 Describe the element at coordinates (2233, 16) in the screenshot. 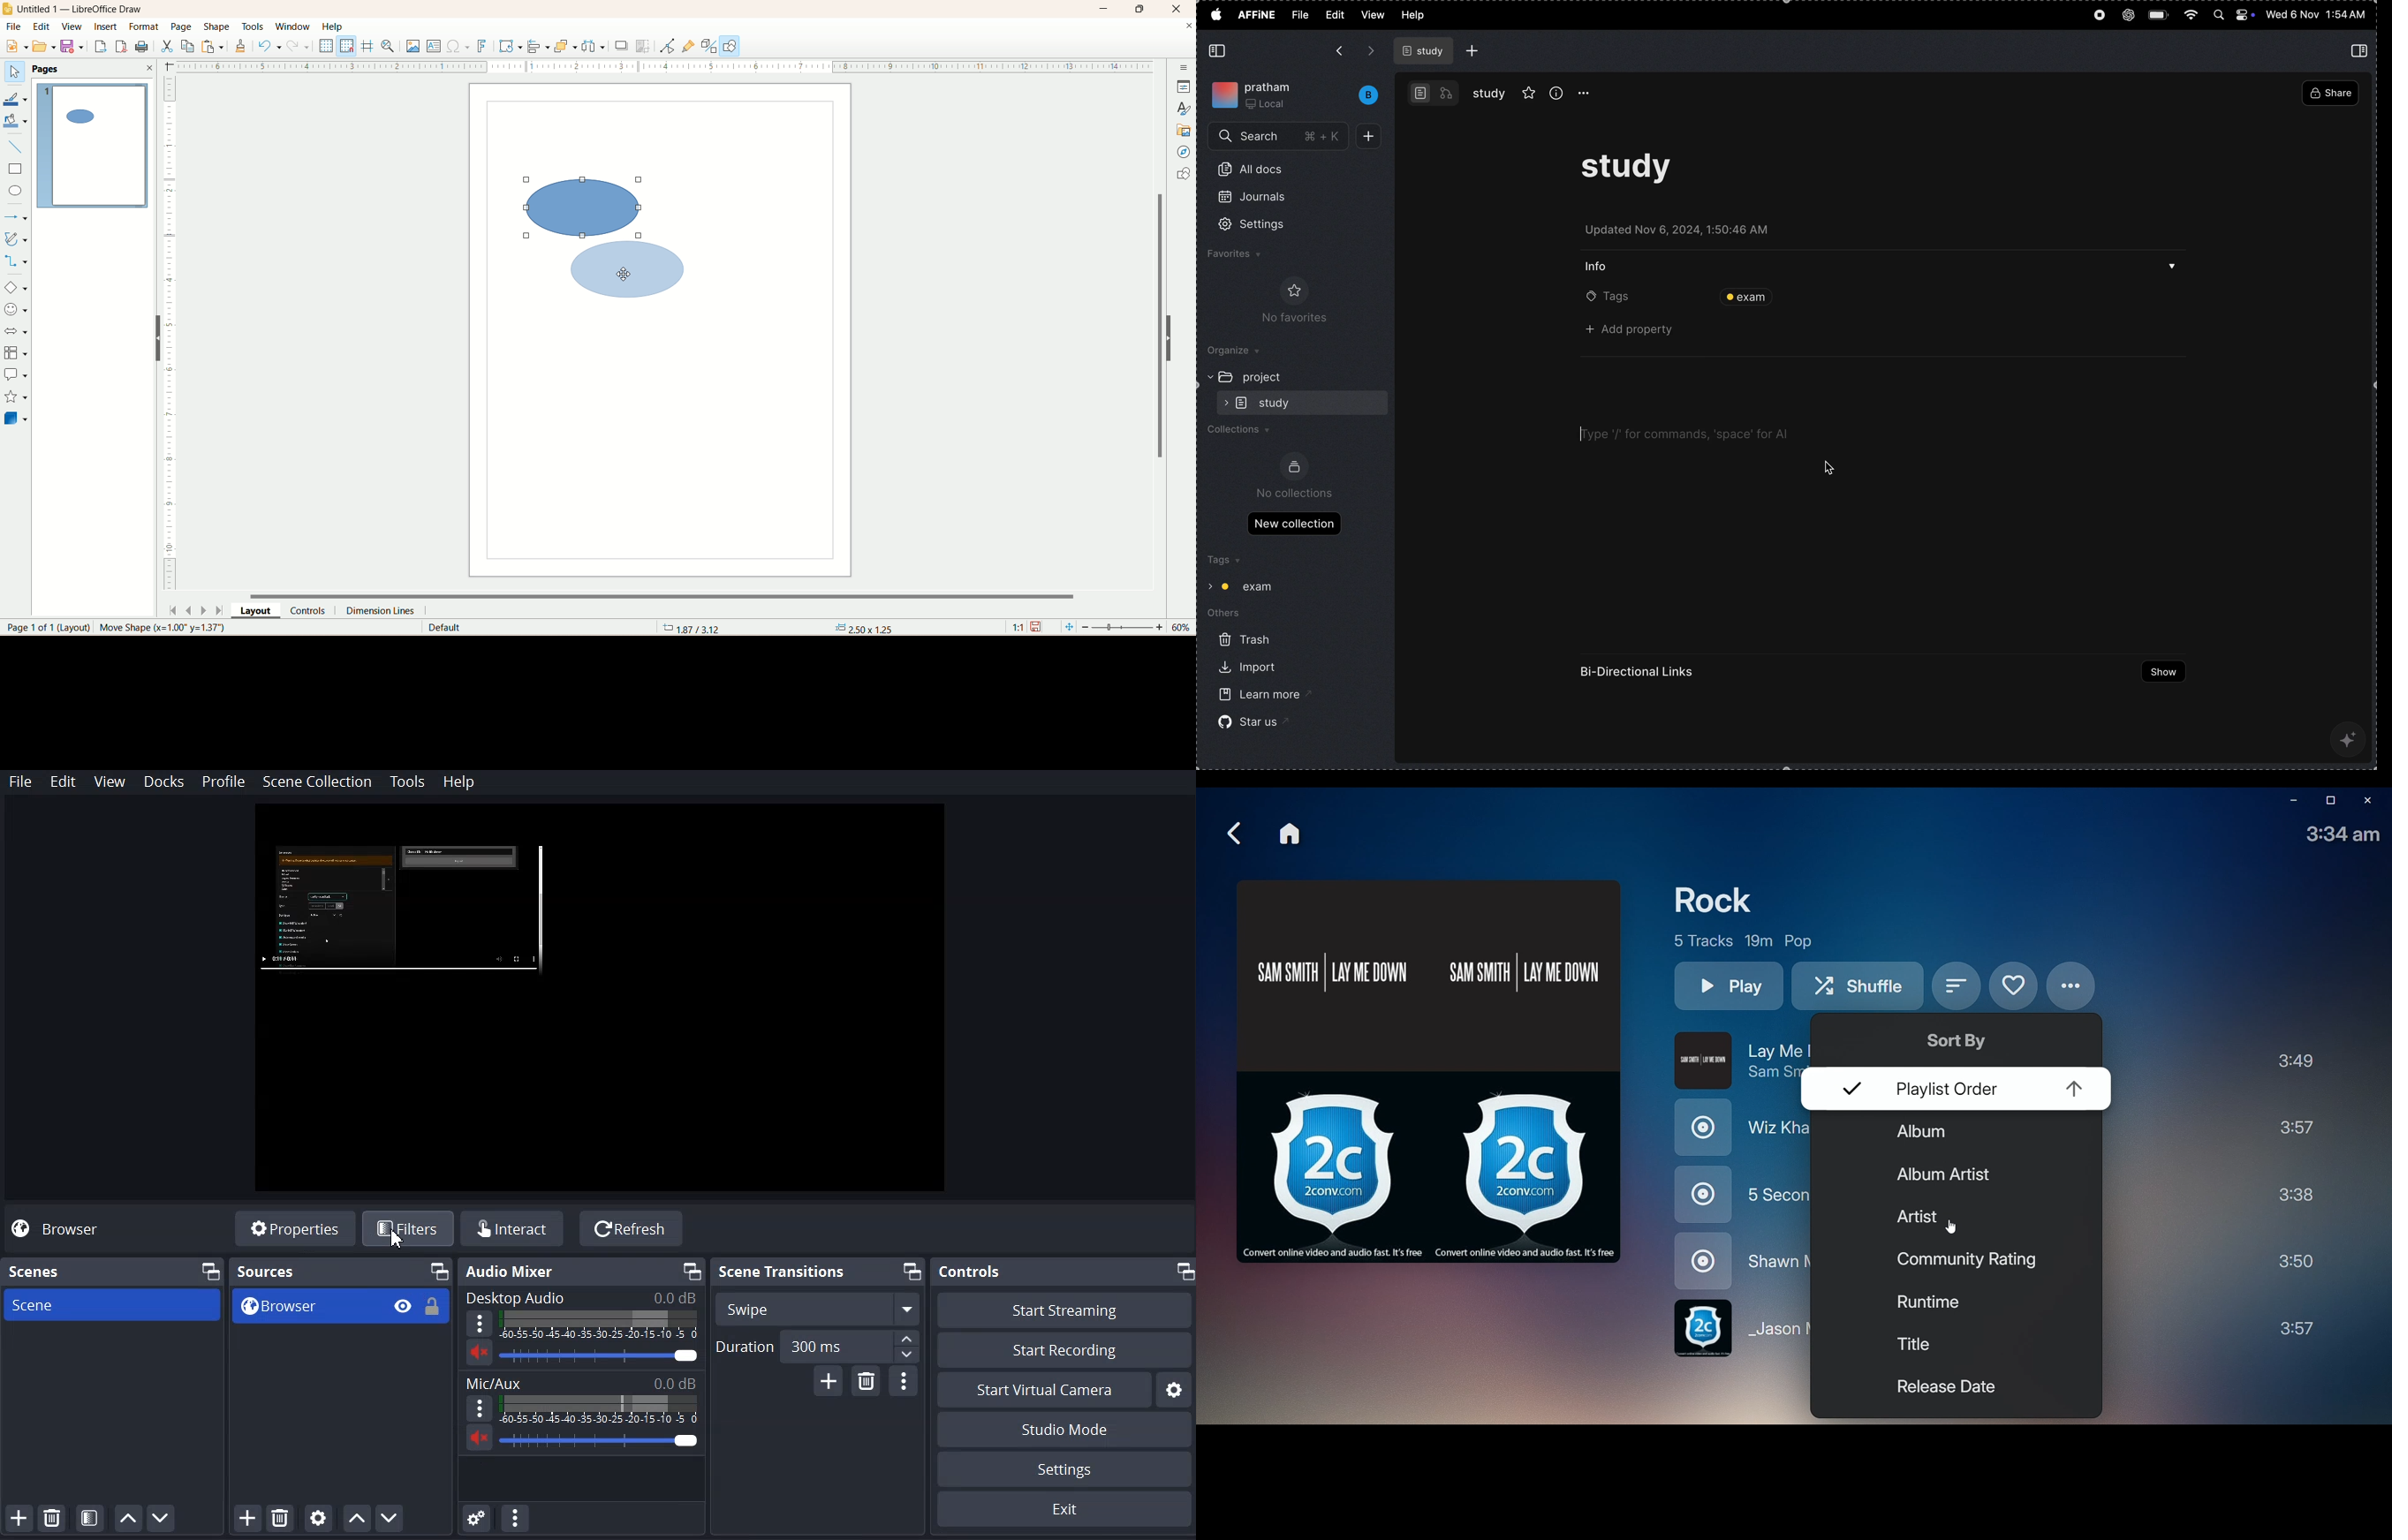

I see `apple widgets` at that location.